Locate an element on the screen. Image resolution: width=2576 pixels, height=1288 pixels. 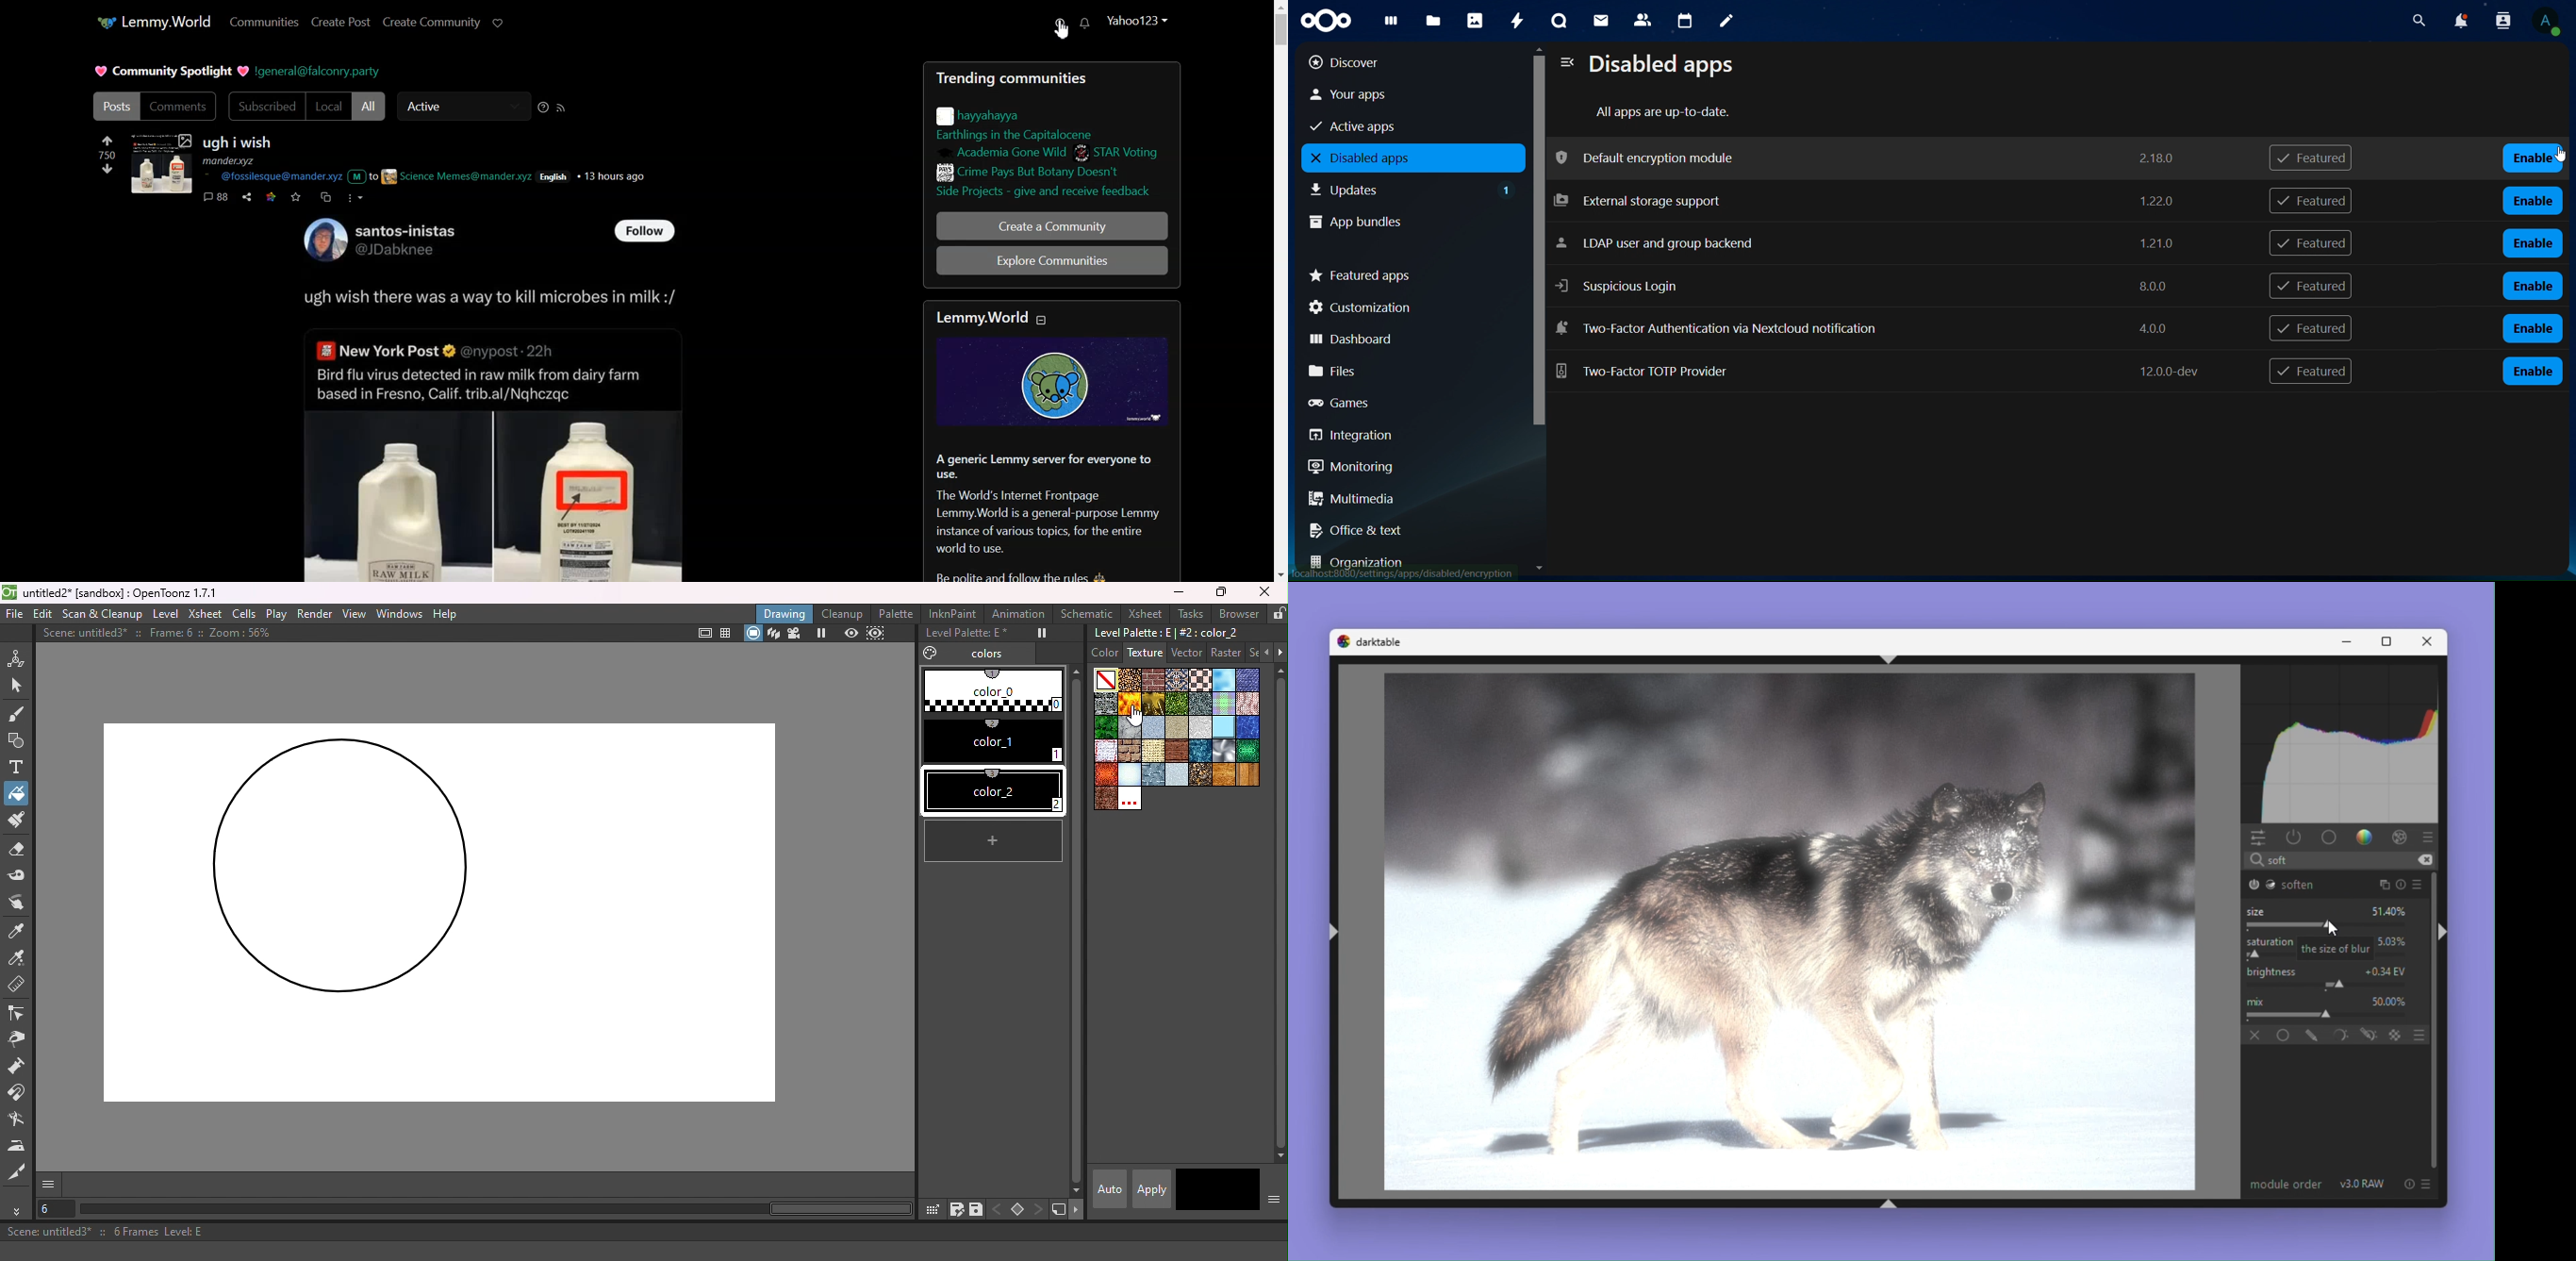
Module order is located at coordinates (2284, 1183).